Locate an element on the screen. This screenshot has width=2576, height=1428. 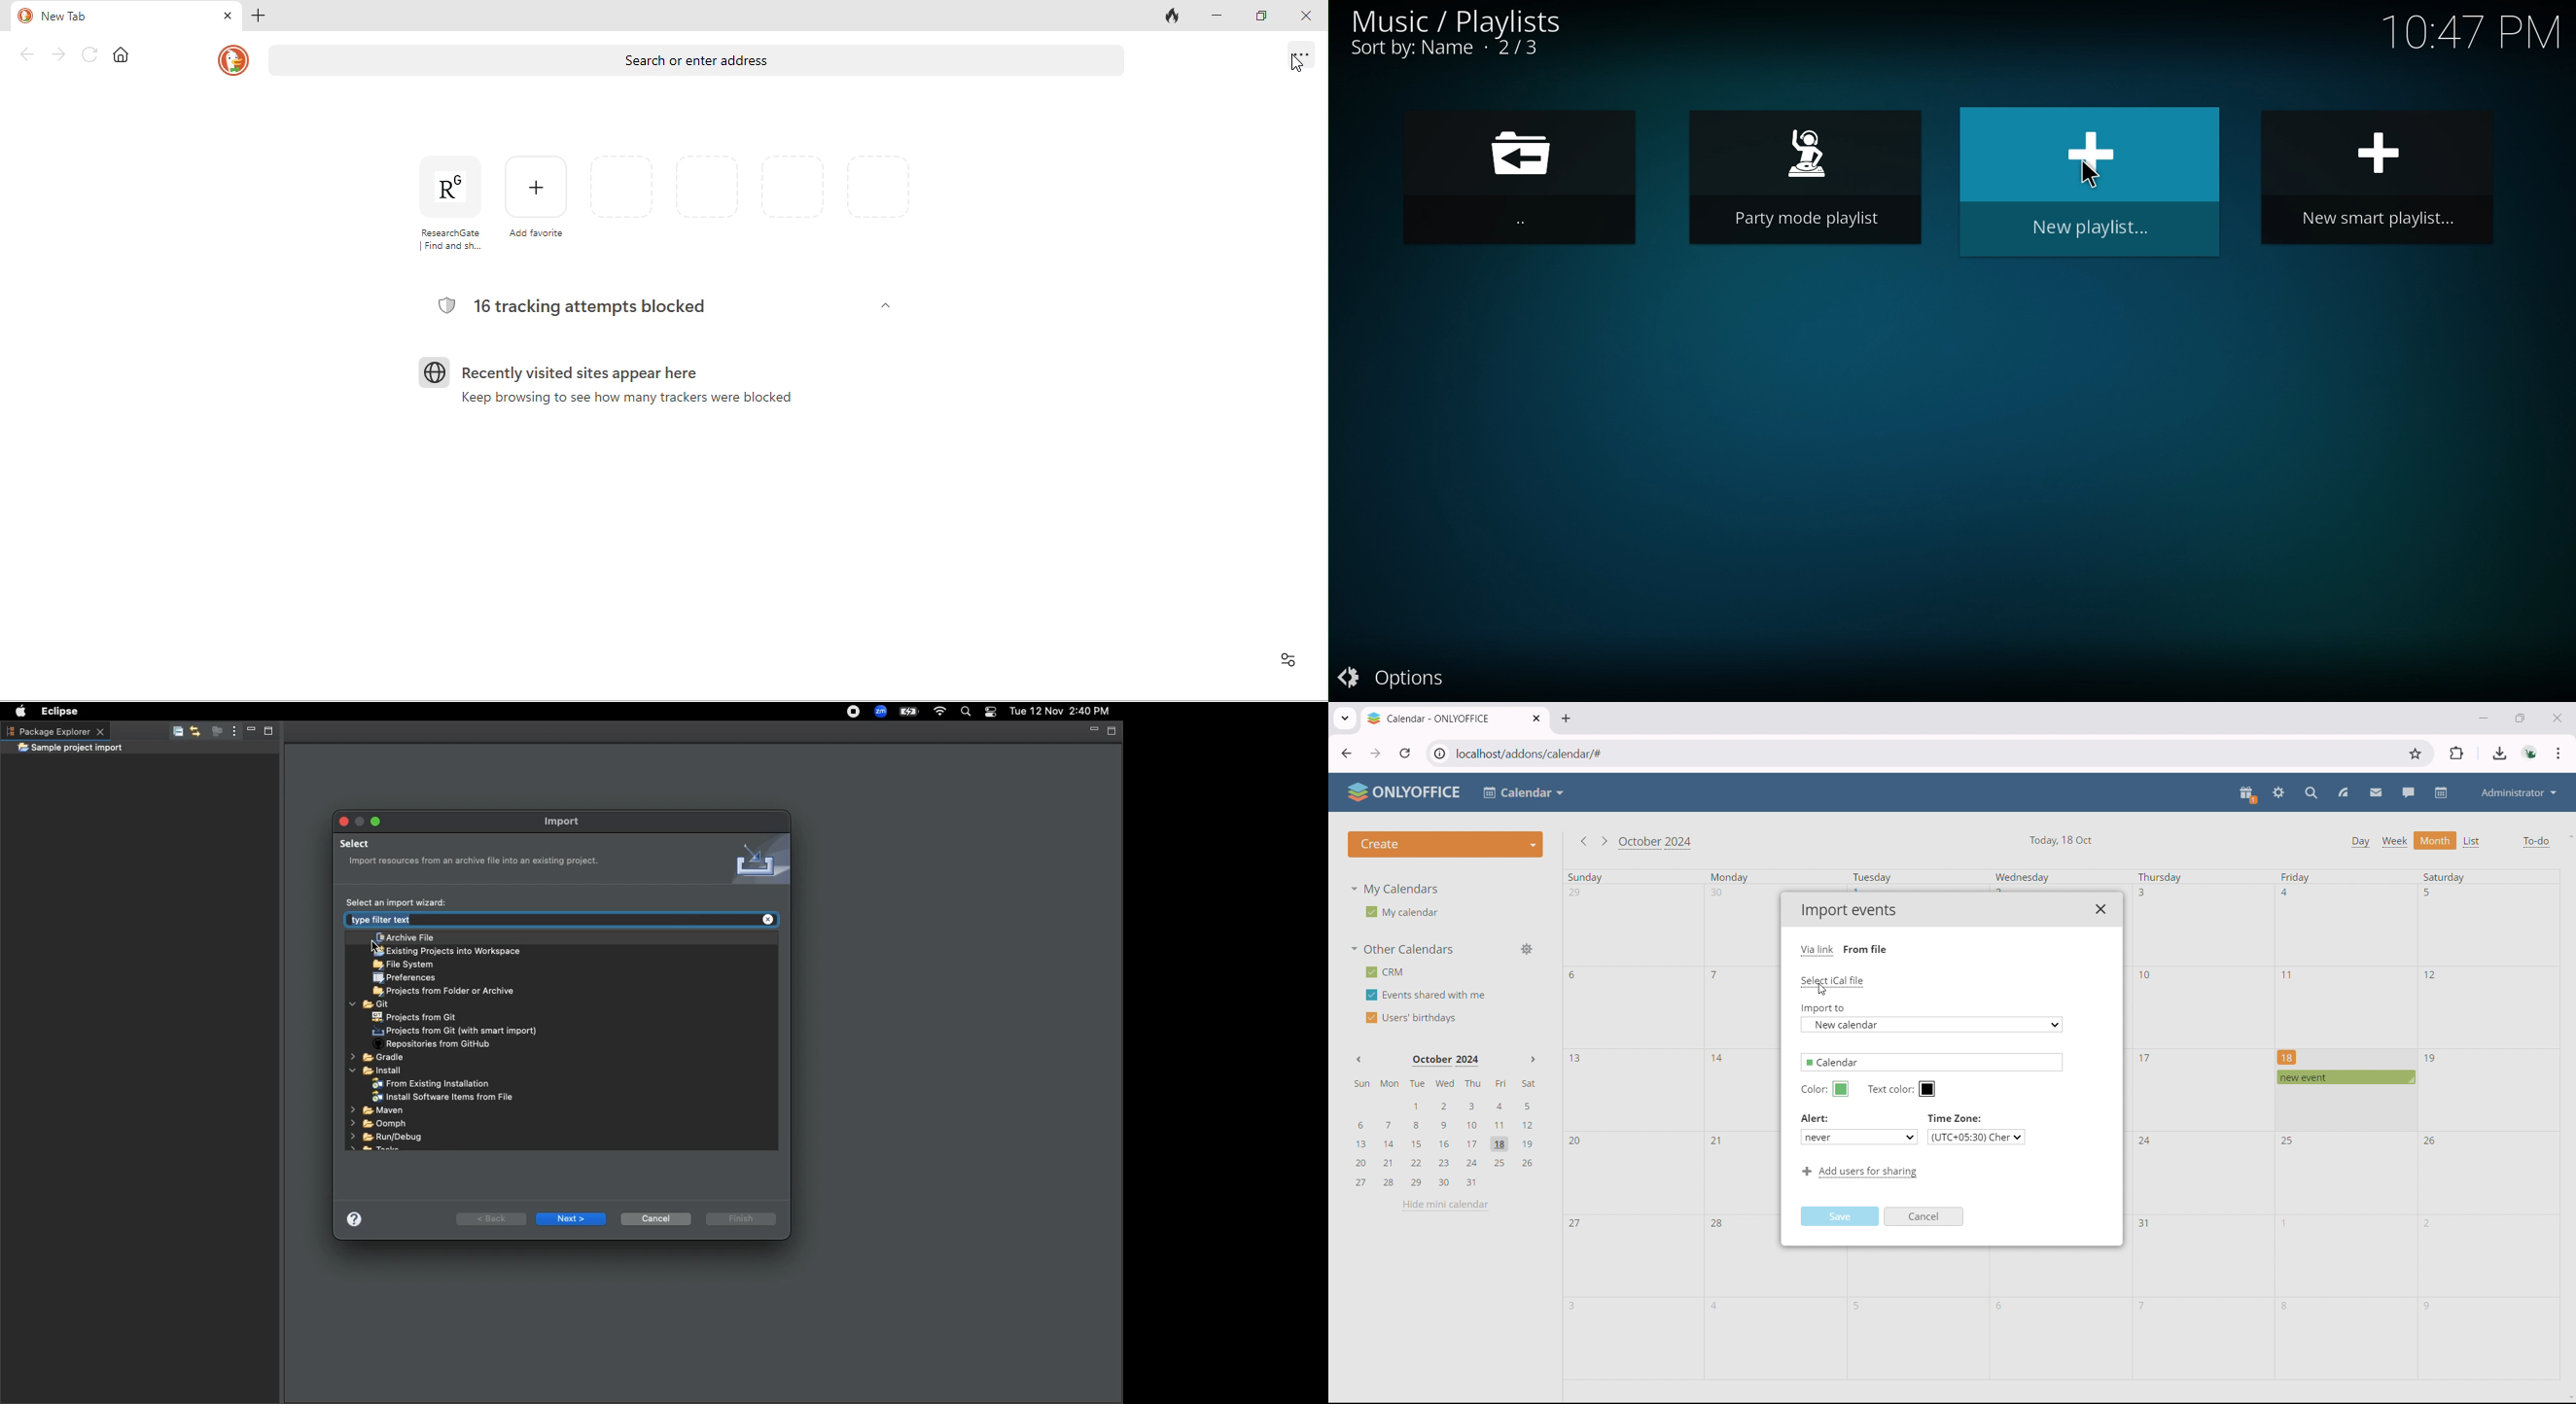
Time is located at coordinates (2476, 32).